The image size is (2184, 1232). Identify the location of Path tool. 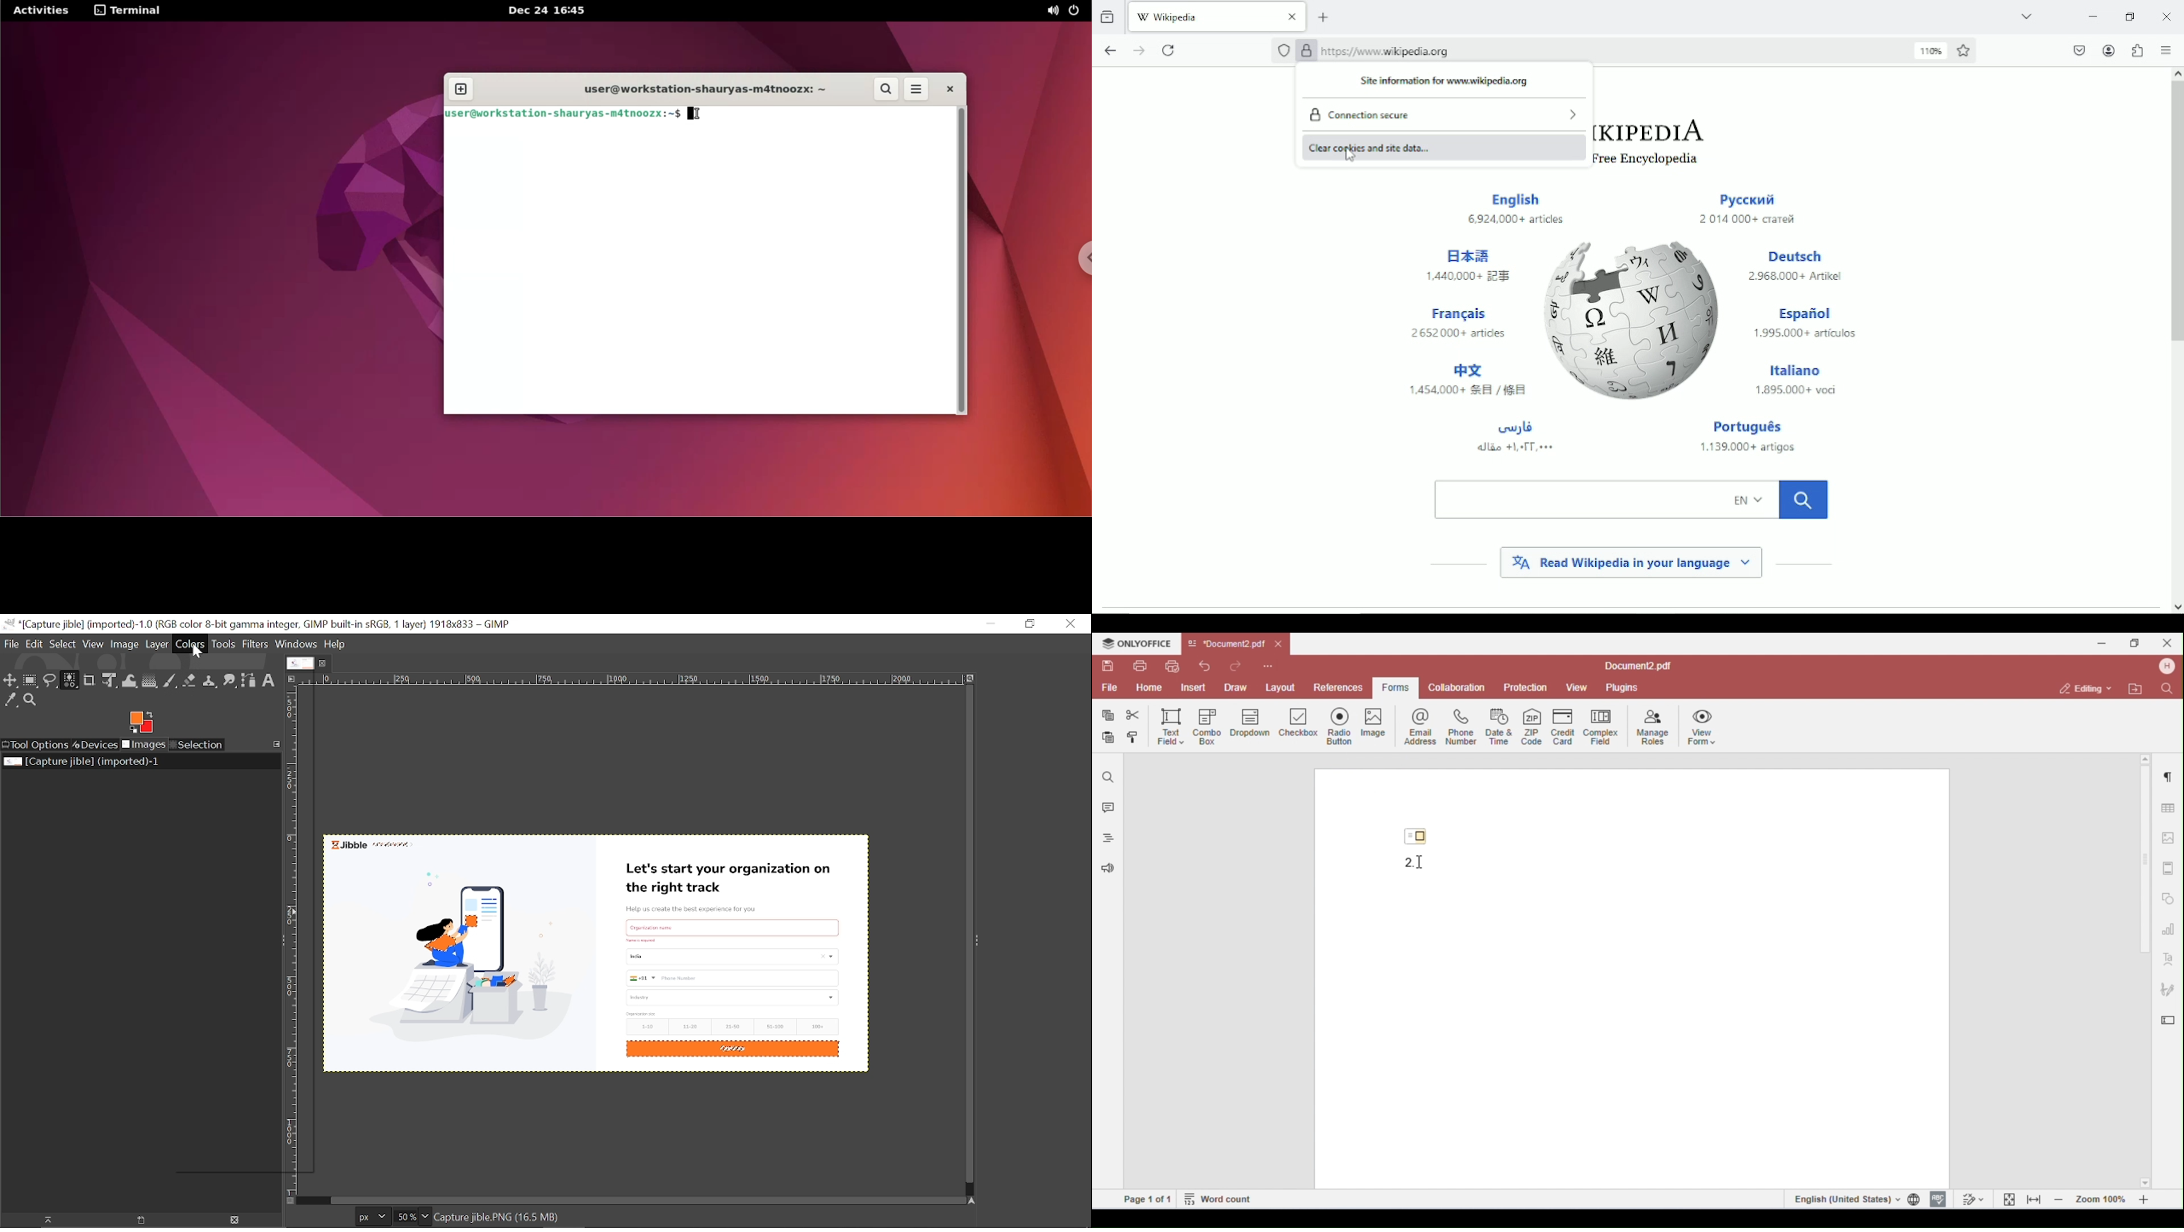
(248, 681).